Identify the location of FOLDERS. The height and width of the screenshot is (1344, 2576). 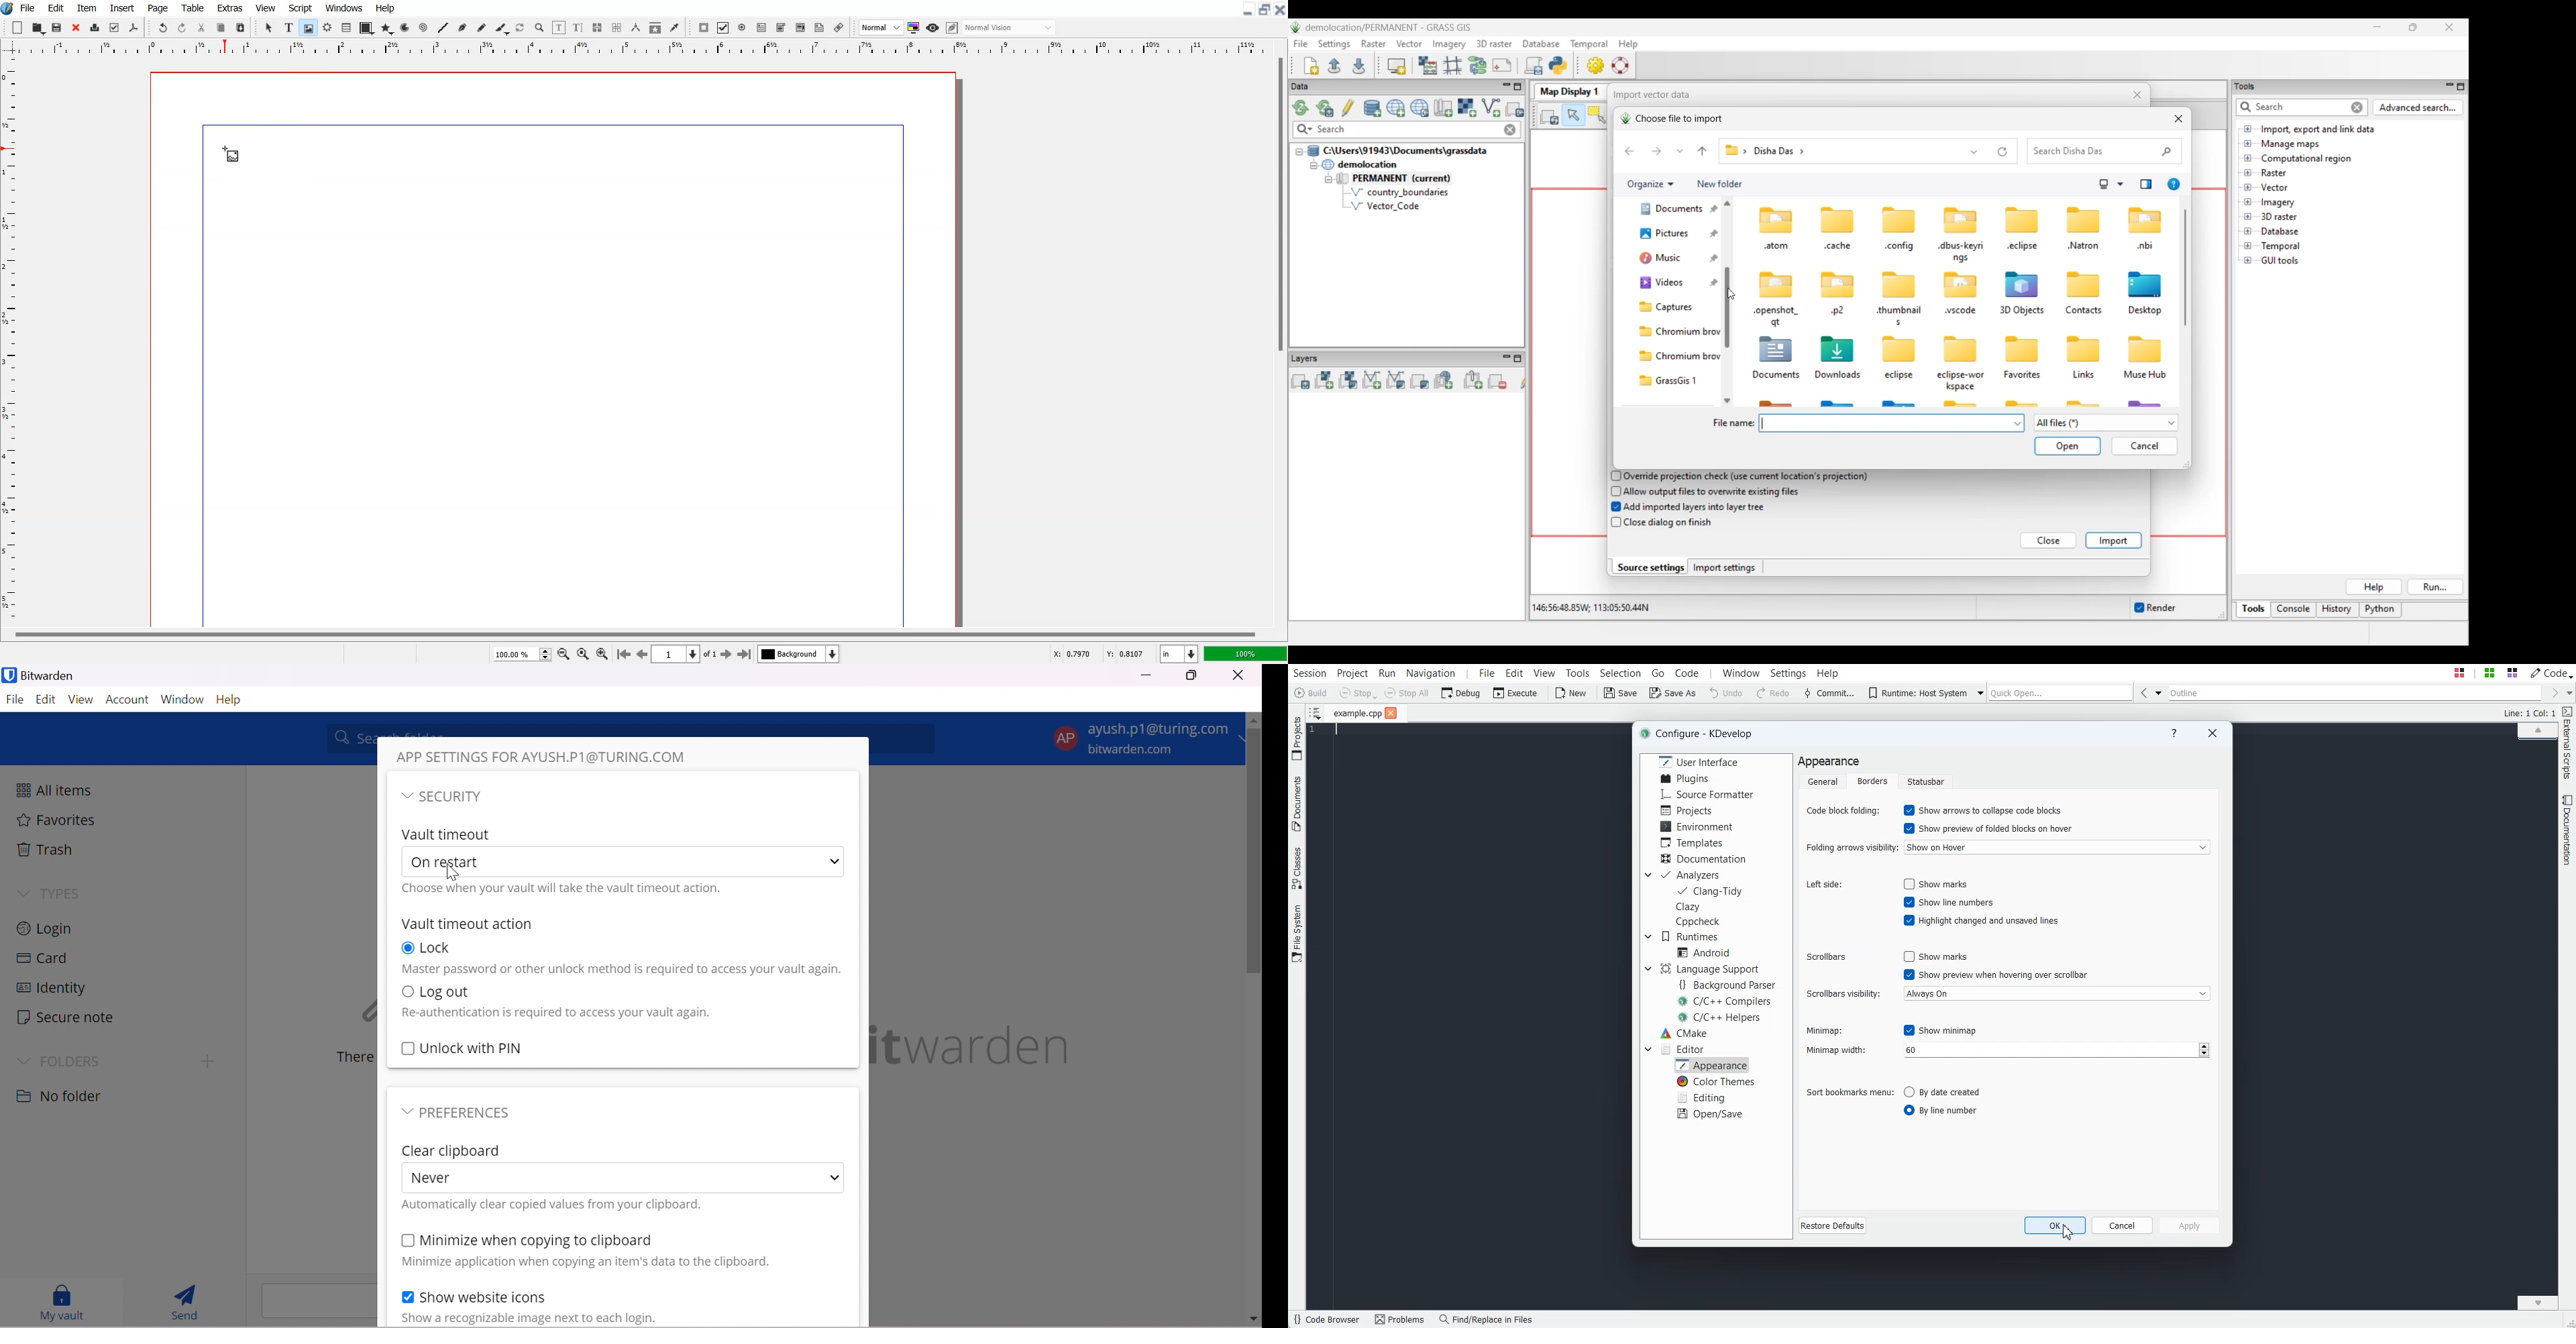
(73, 1061).